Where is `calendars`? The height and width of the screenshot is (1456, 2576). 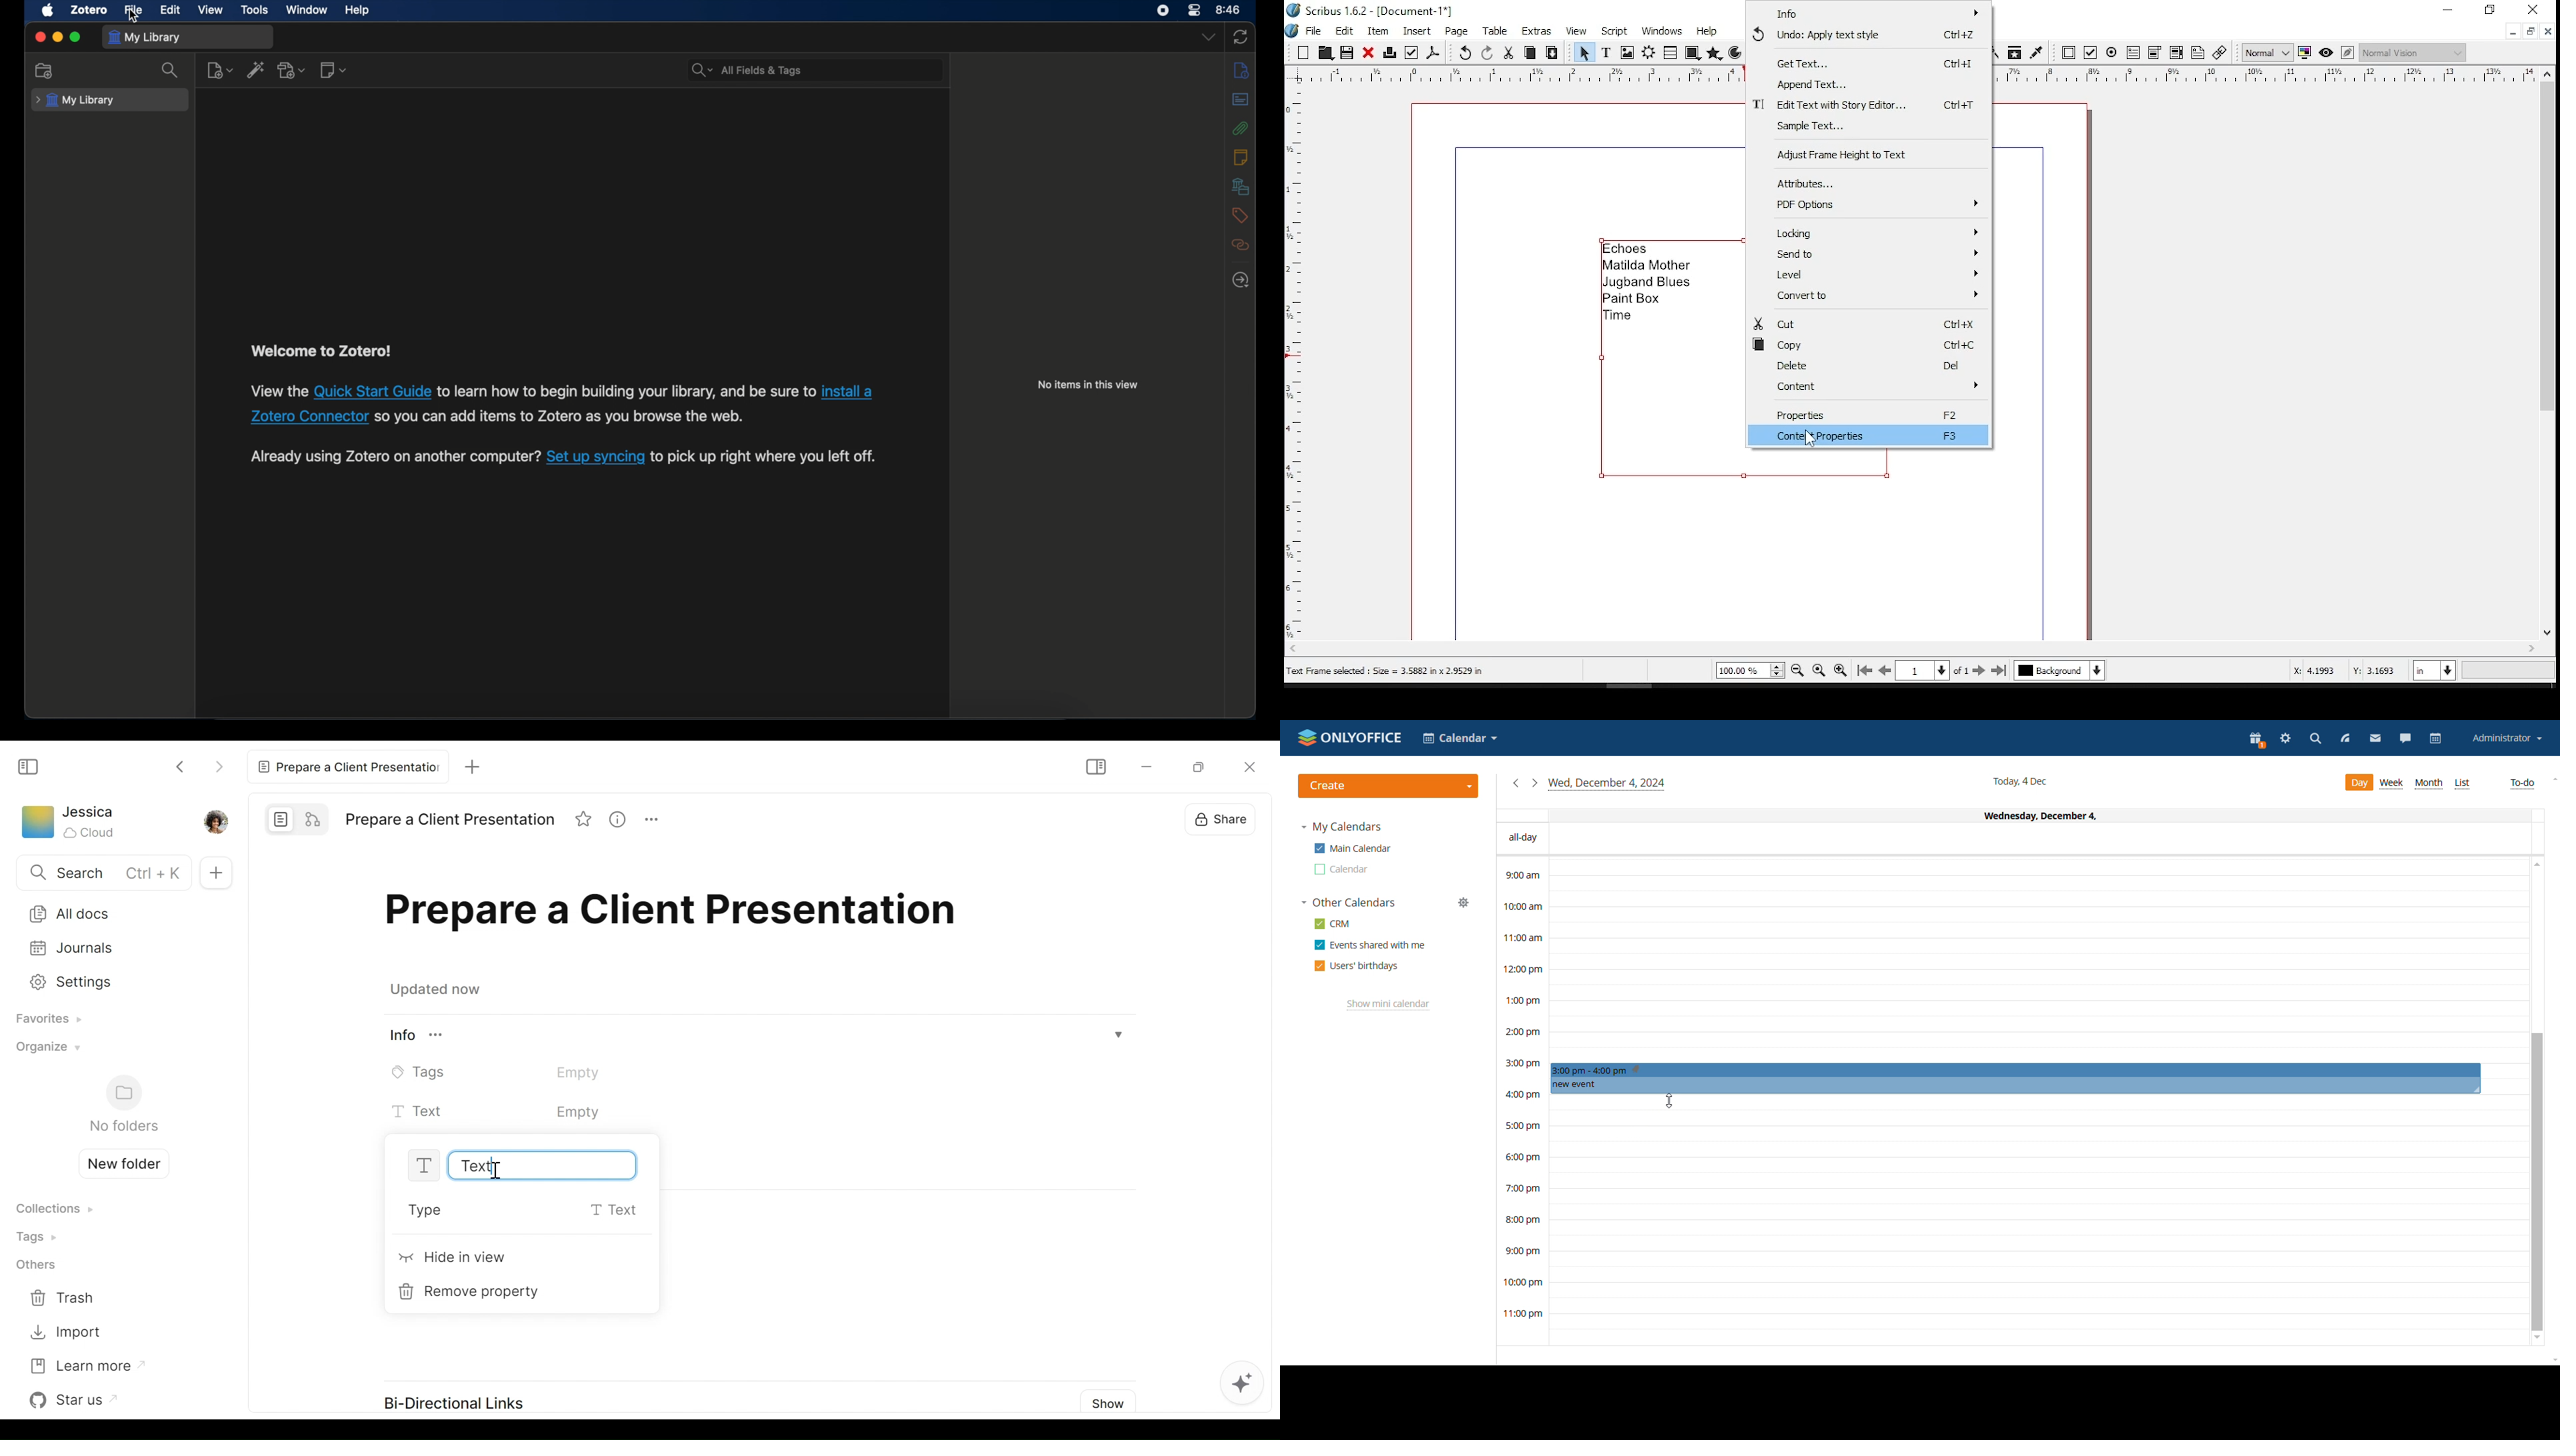 calendars is located at coordinates (1349, 903).